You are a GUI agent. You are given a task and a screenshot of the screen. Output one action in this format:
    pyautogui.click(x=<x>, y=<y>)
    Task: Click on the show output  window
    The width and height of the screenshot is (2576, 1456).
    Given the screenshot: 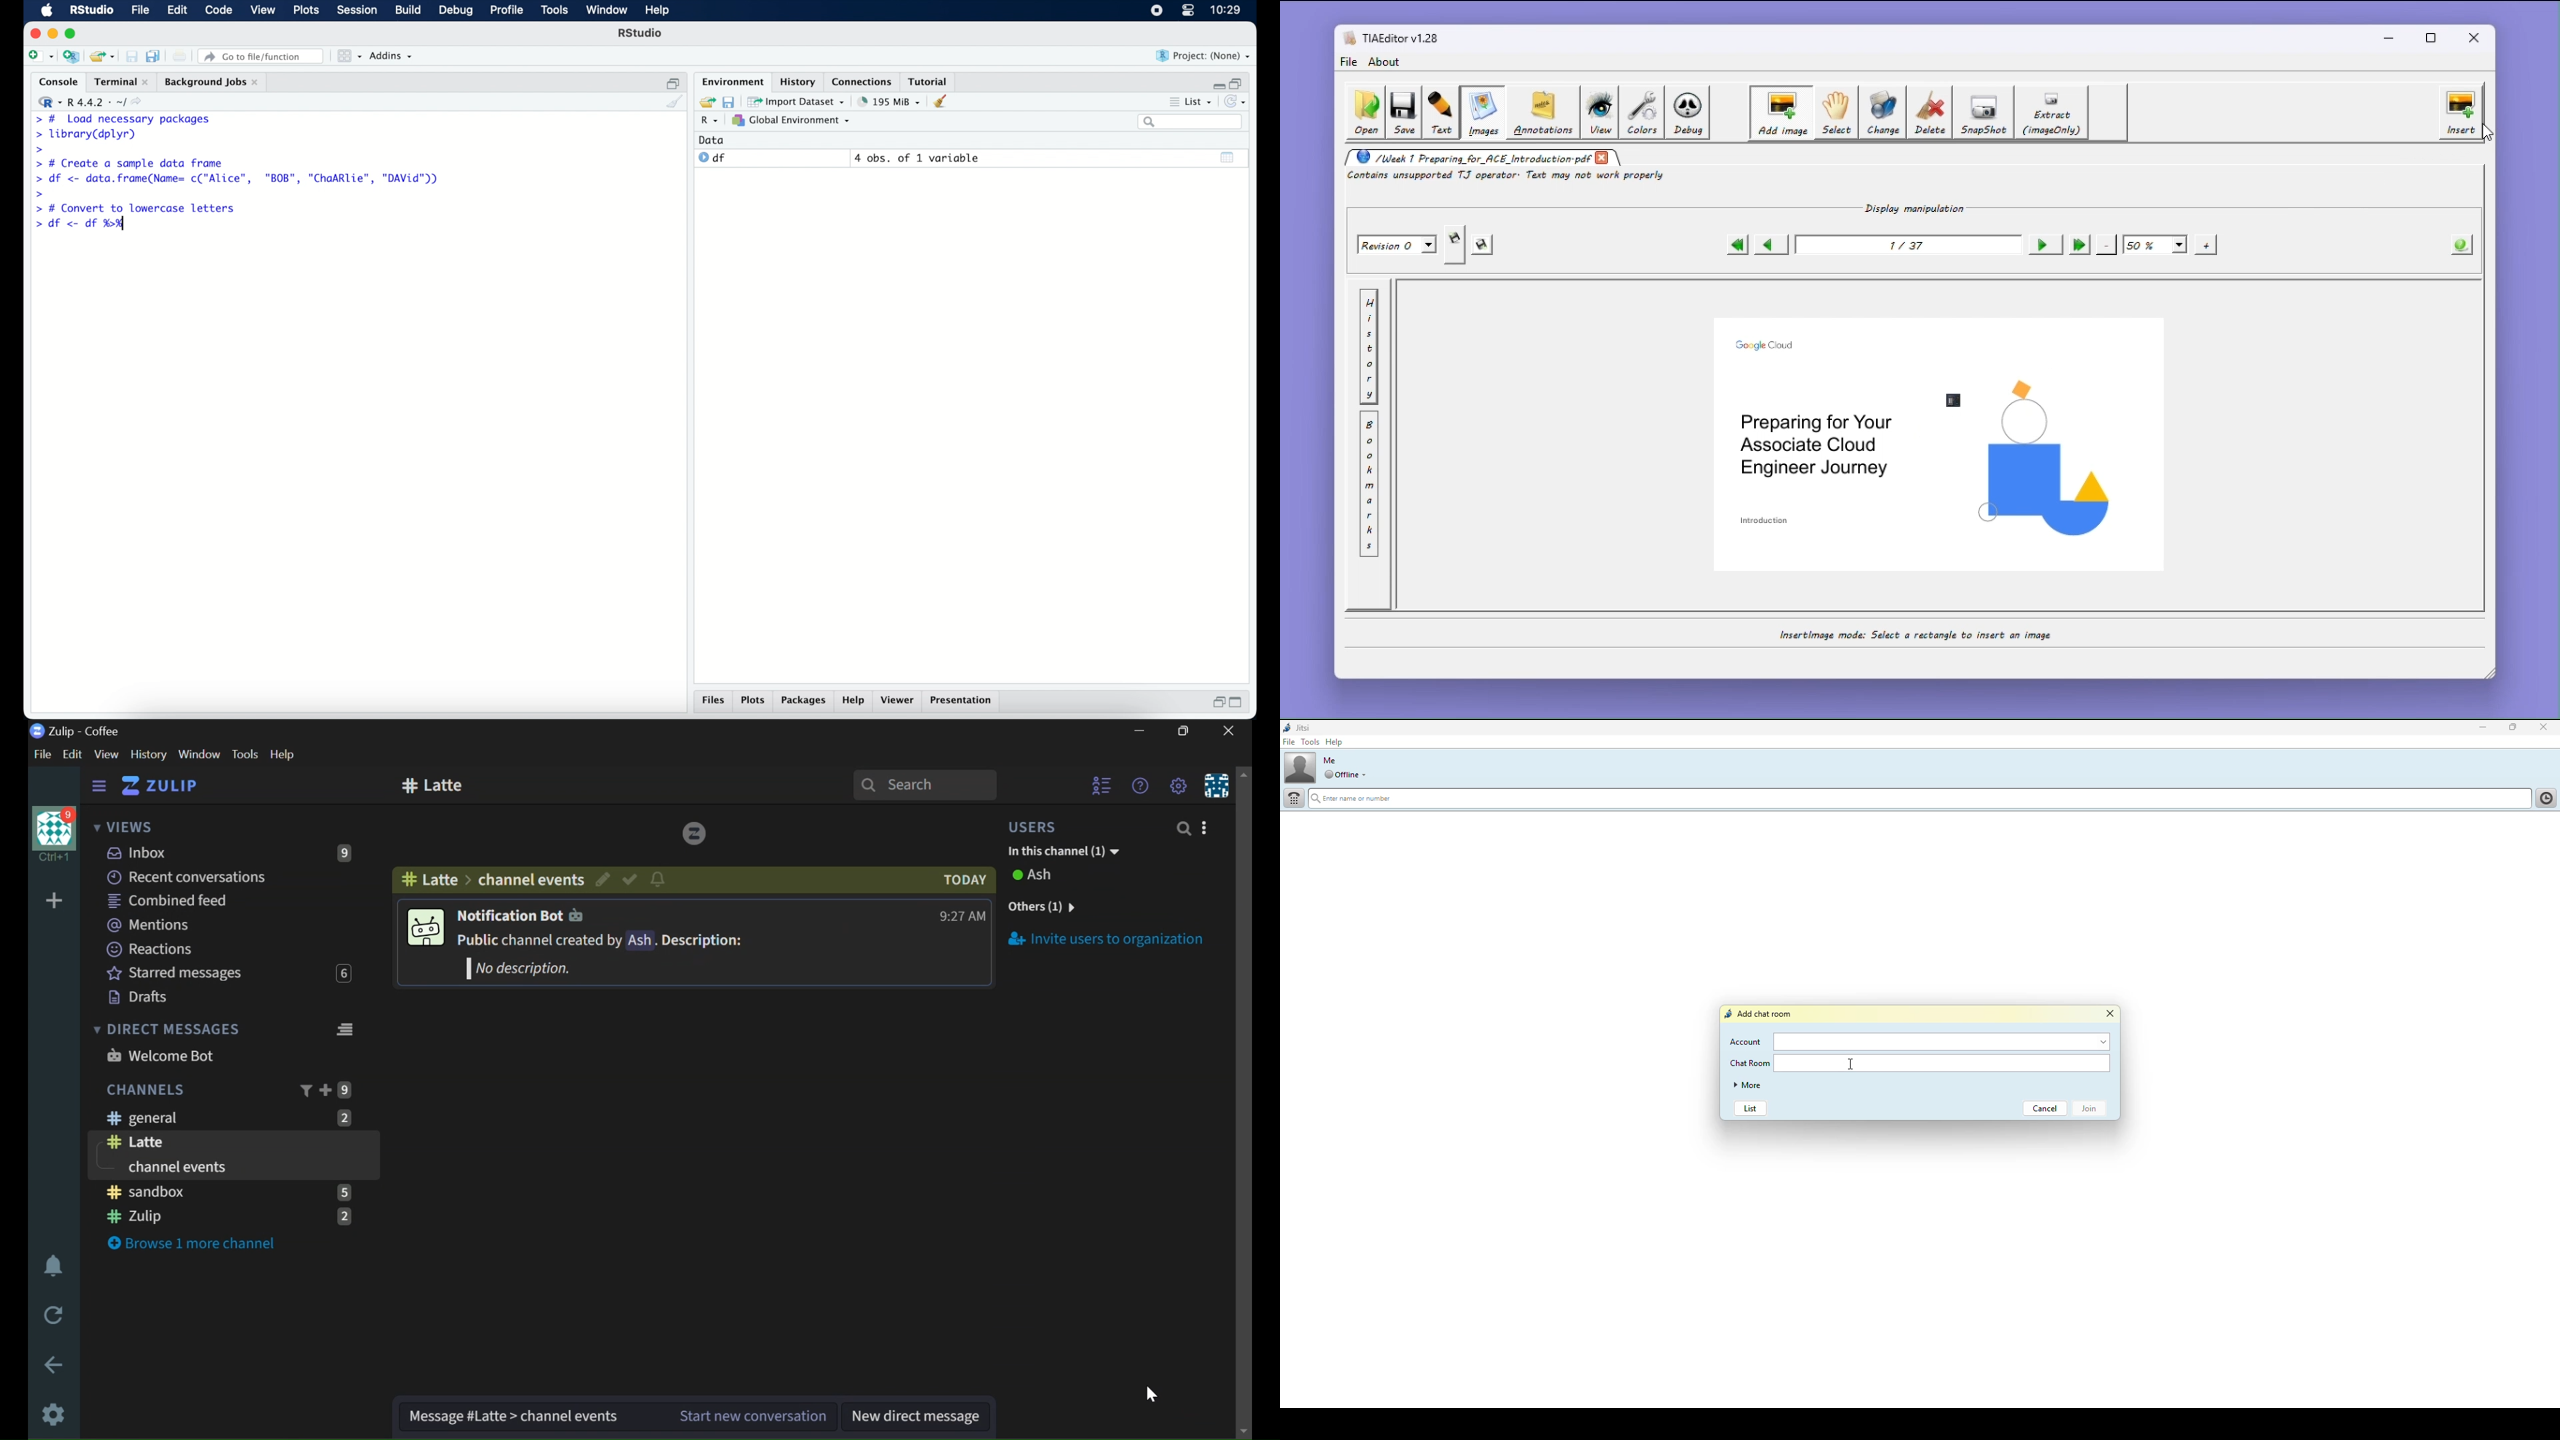 What is the action you would take?
    pyautogui.click(x=1228, y=157)
    